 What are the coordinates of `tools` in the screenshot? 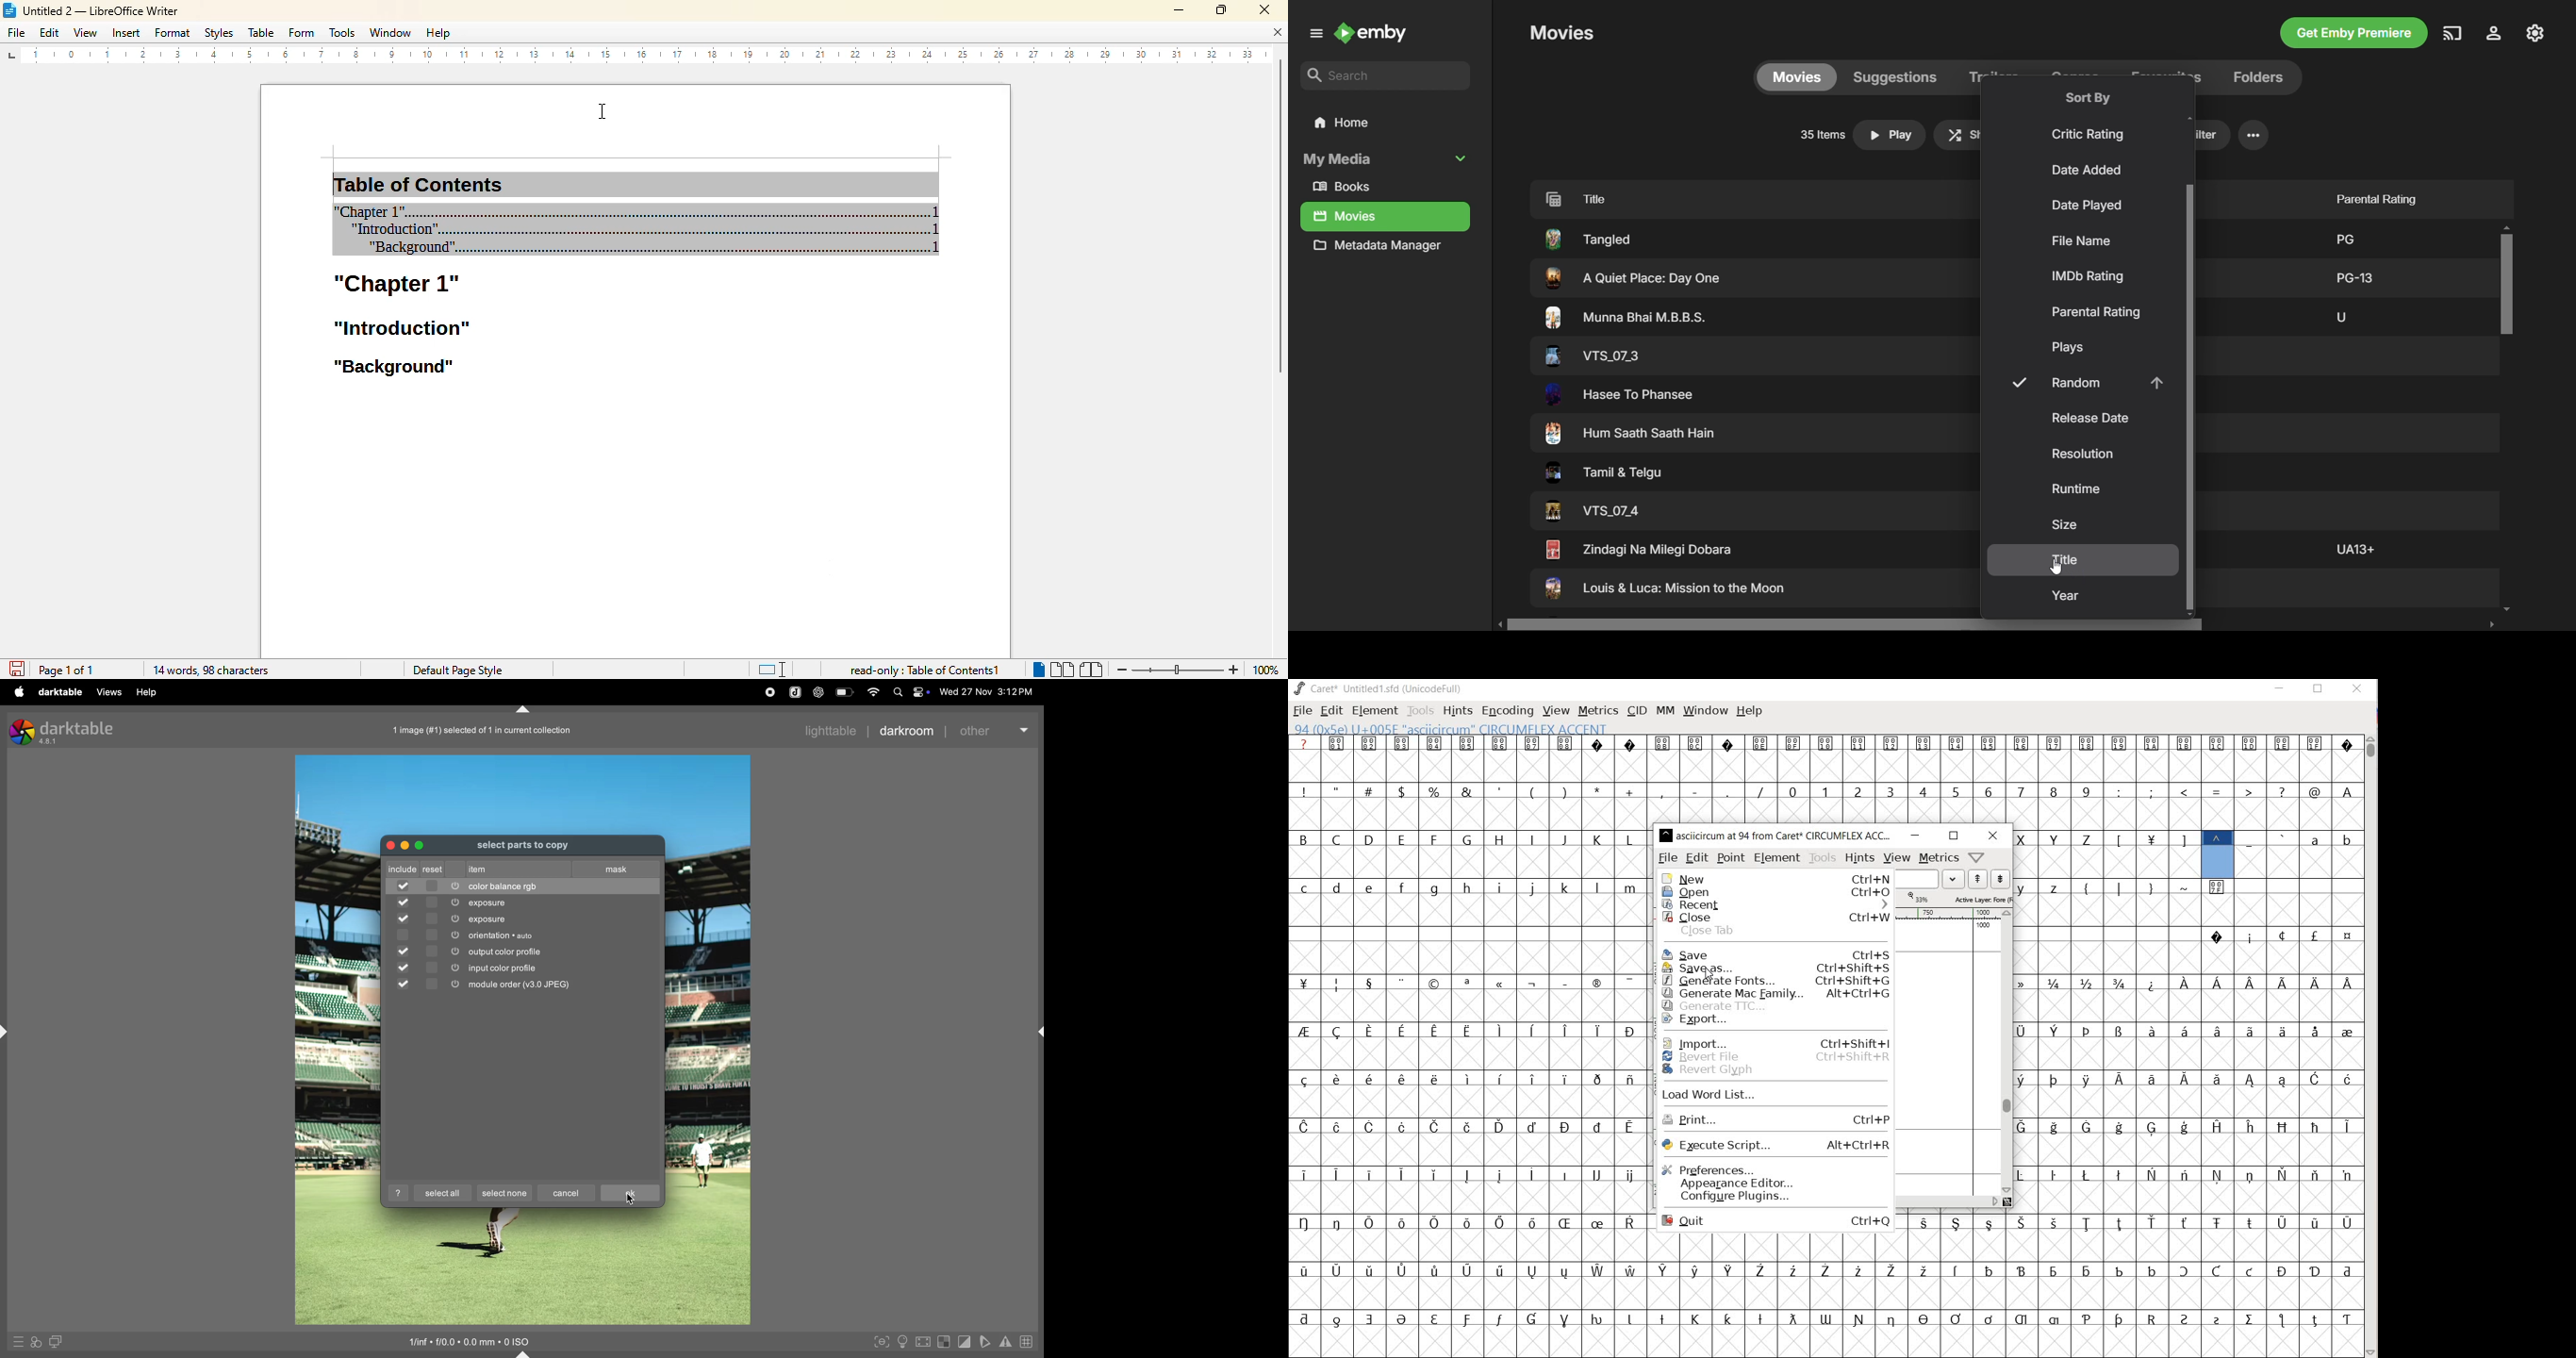 It's located at (1823, 857).